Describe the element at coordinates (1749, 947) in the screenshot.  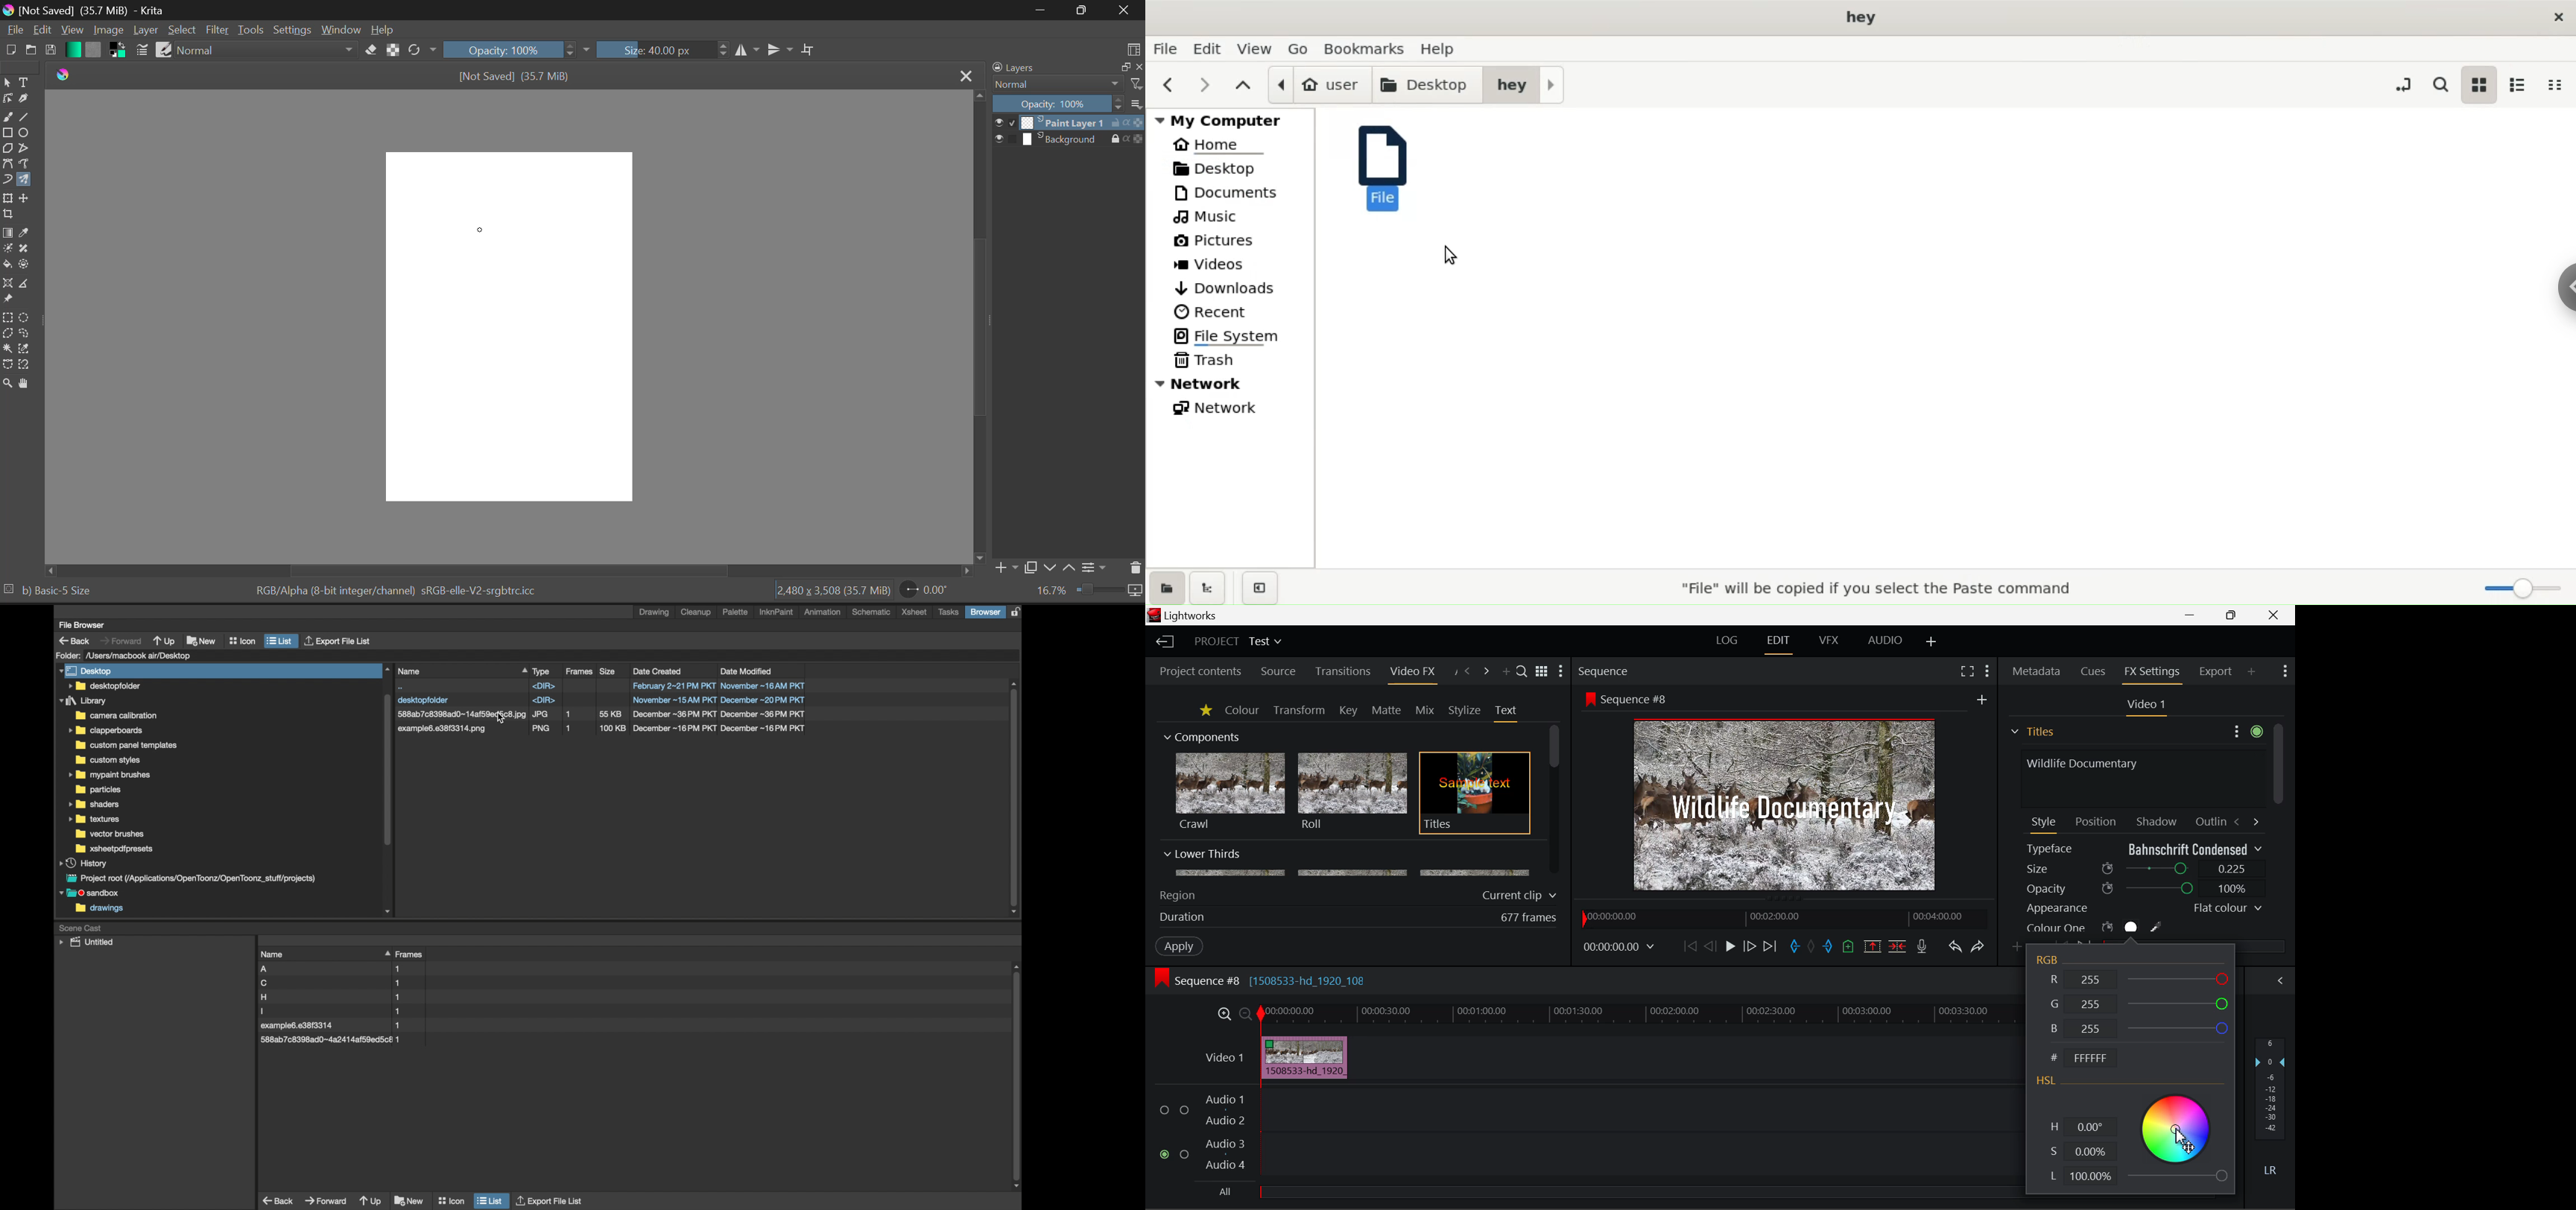
I see `Go Forward` at that location.